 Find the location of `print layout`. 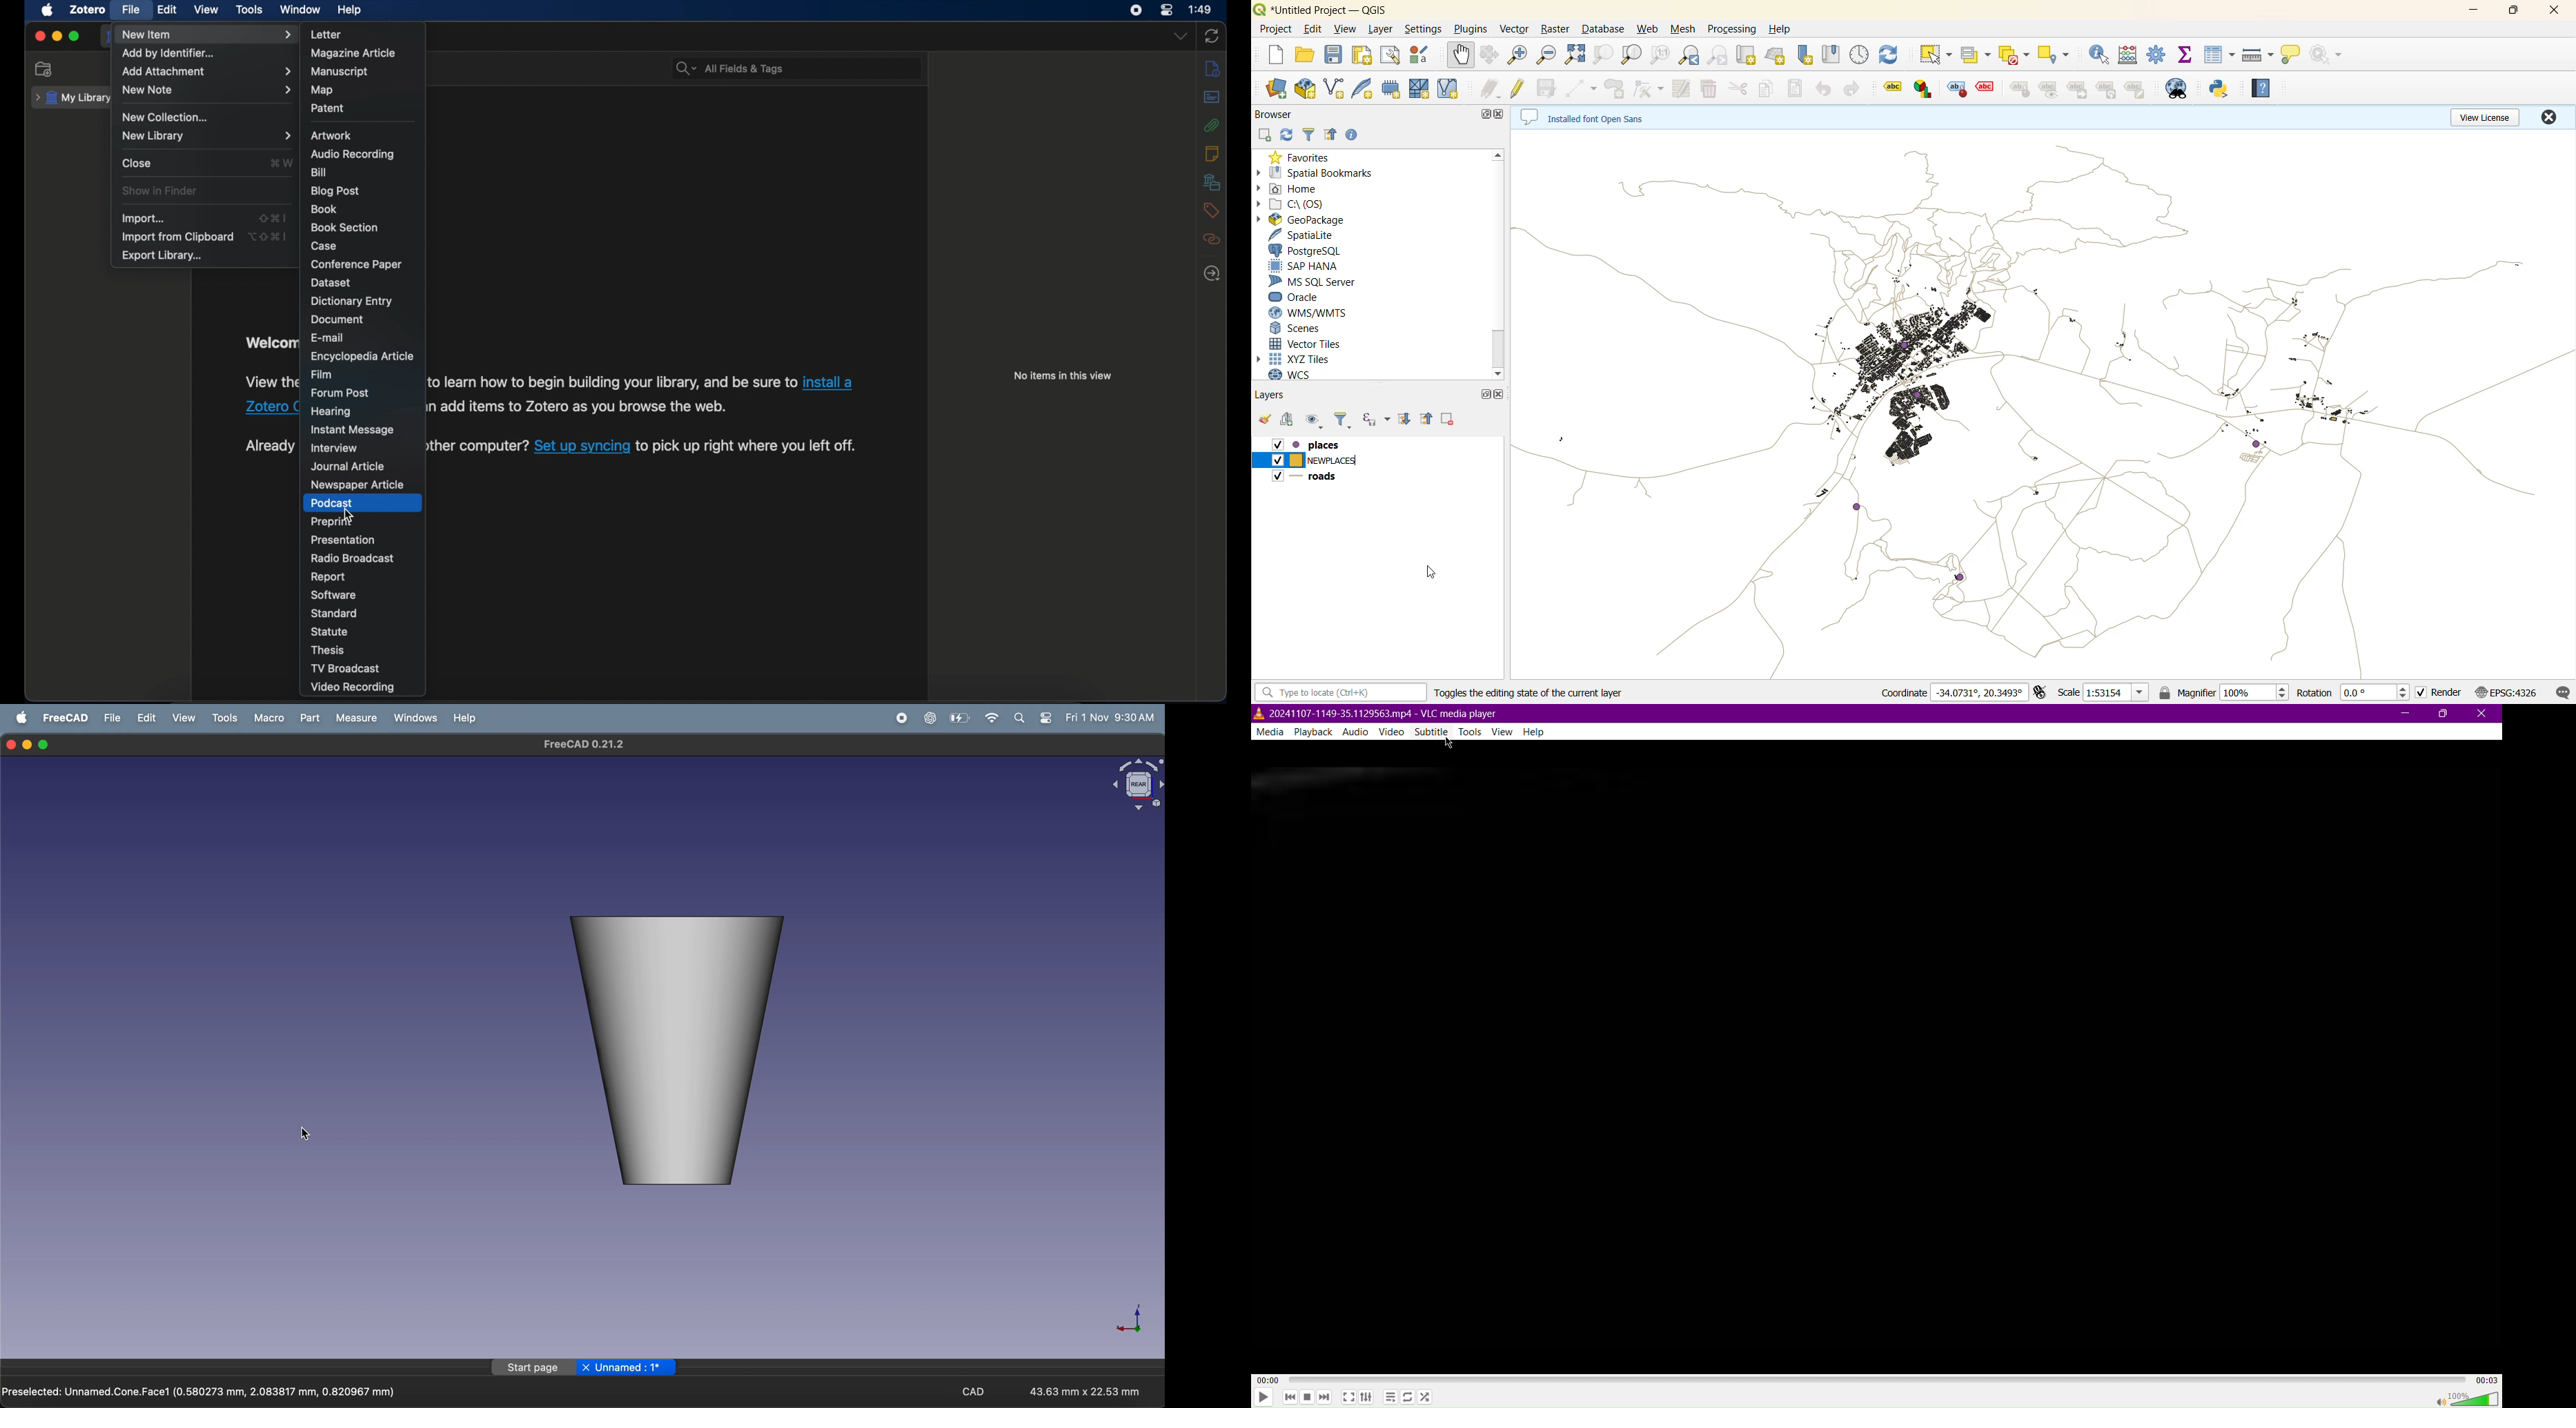

print layout is located at coordinates (1361, 57).